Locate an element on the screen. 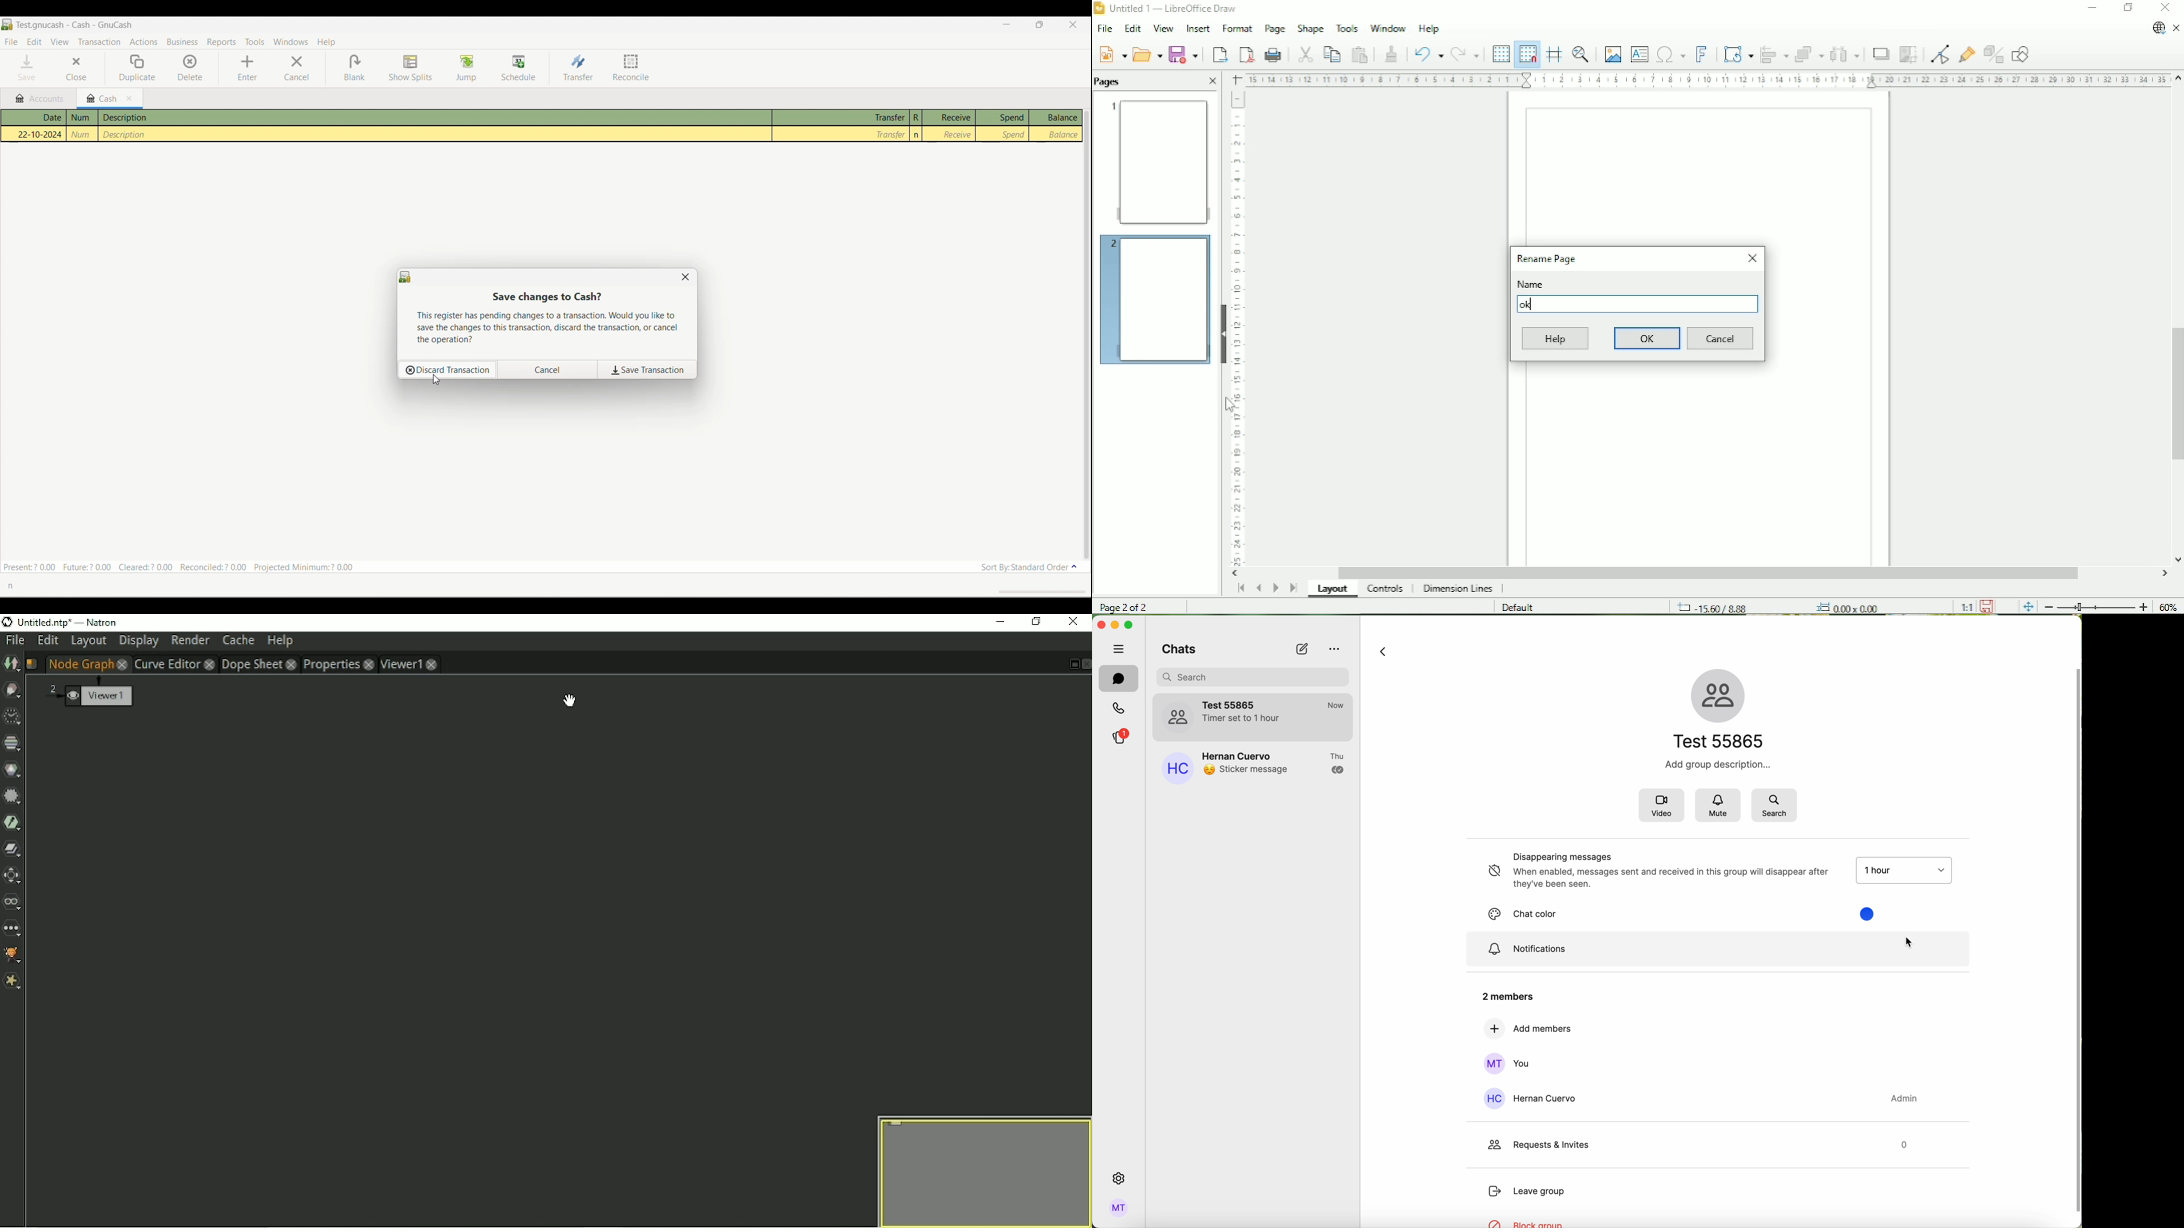 This screenshot has width=2184, height=1232. Edit is located at coordinates (1131, 29).